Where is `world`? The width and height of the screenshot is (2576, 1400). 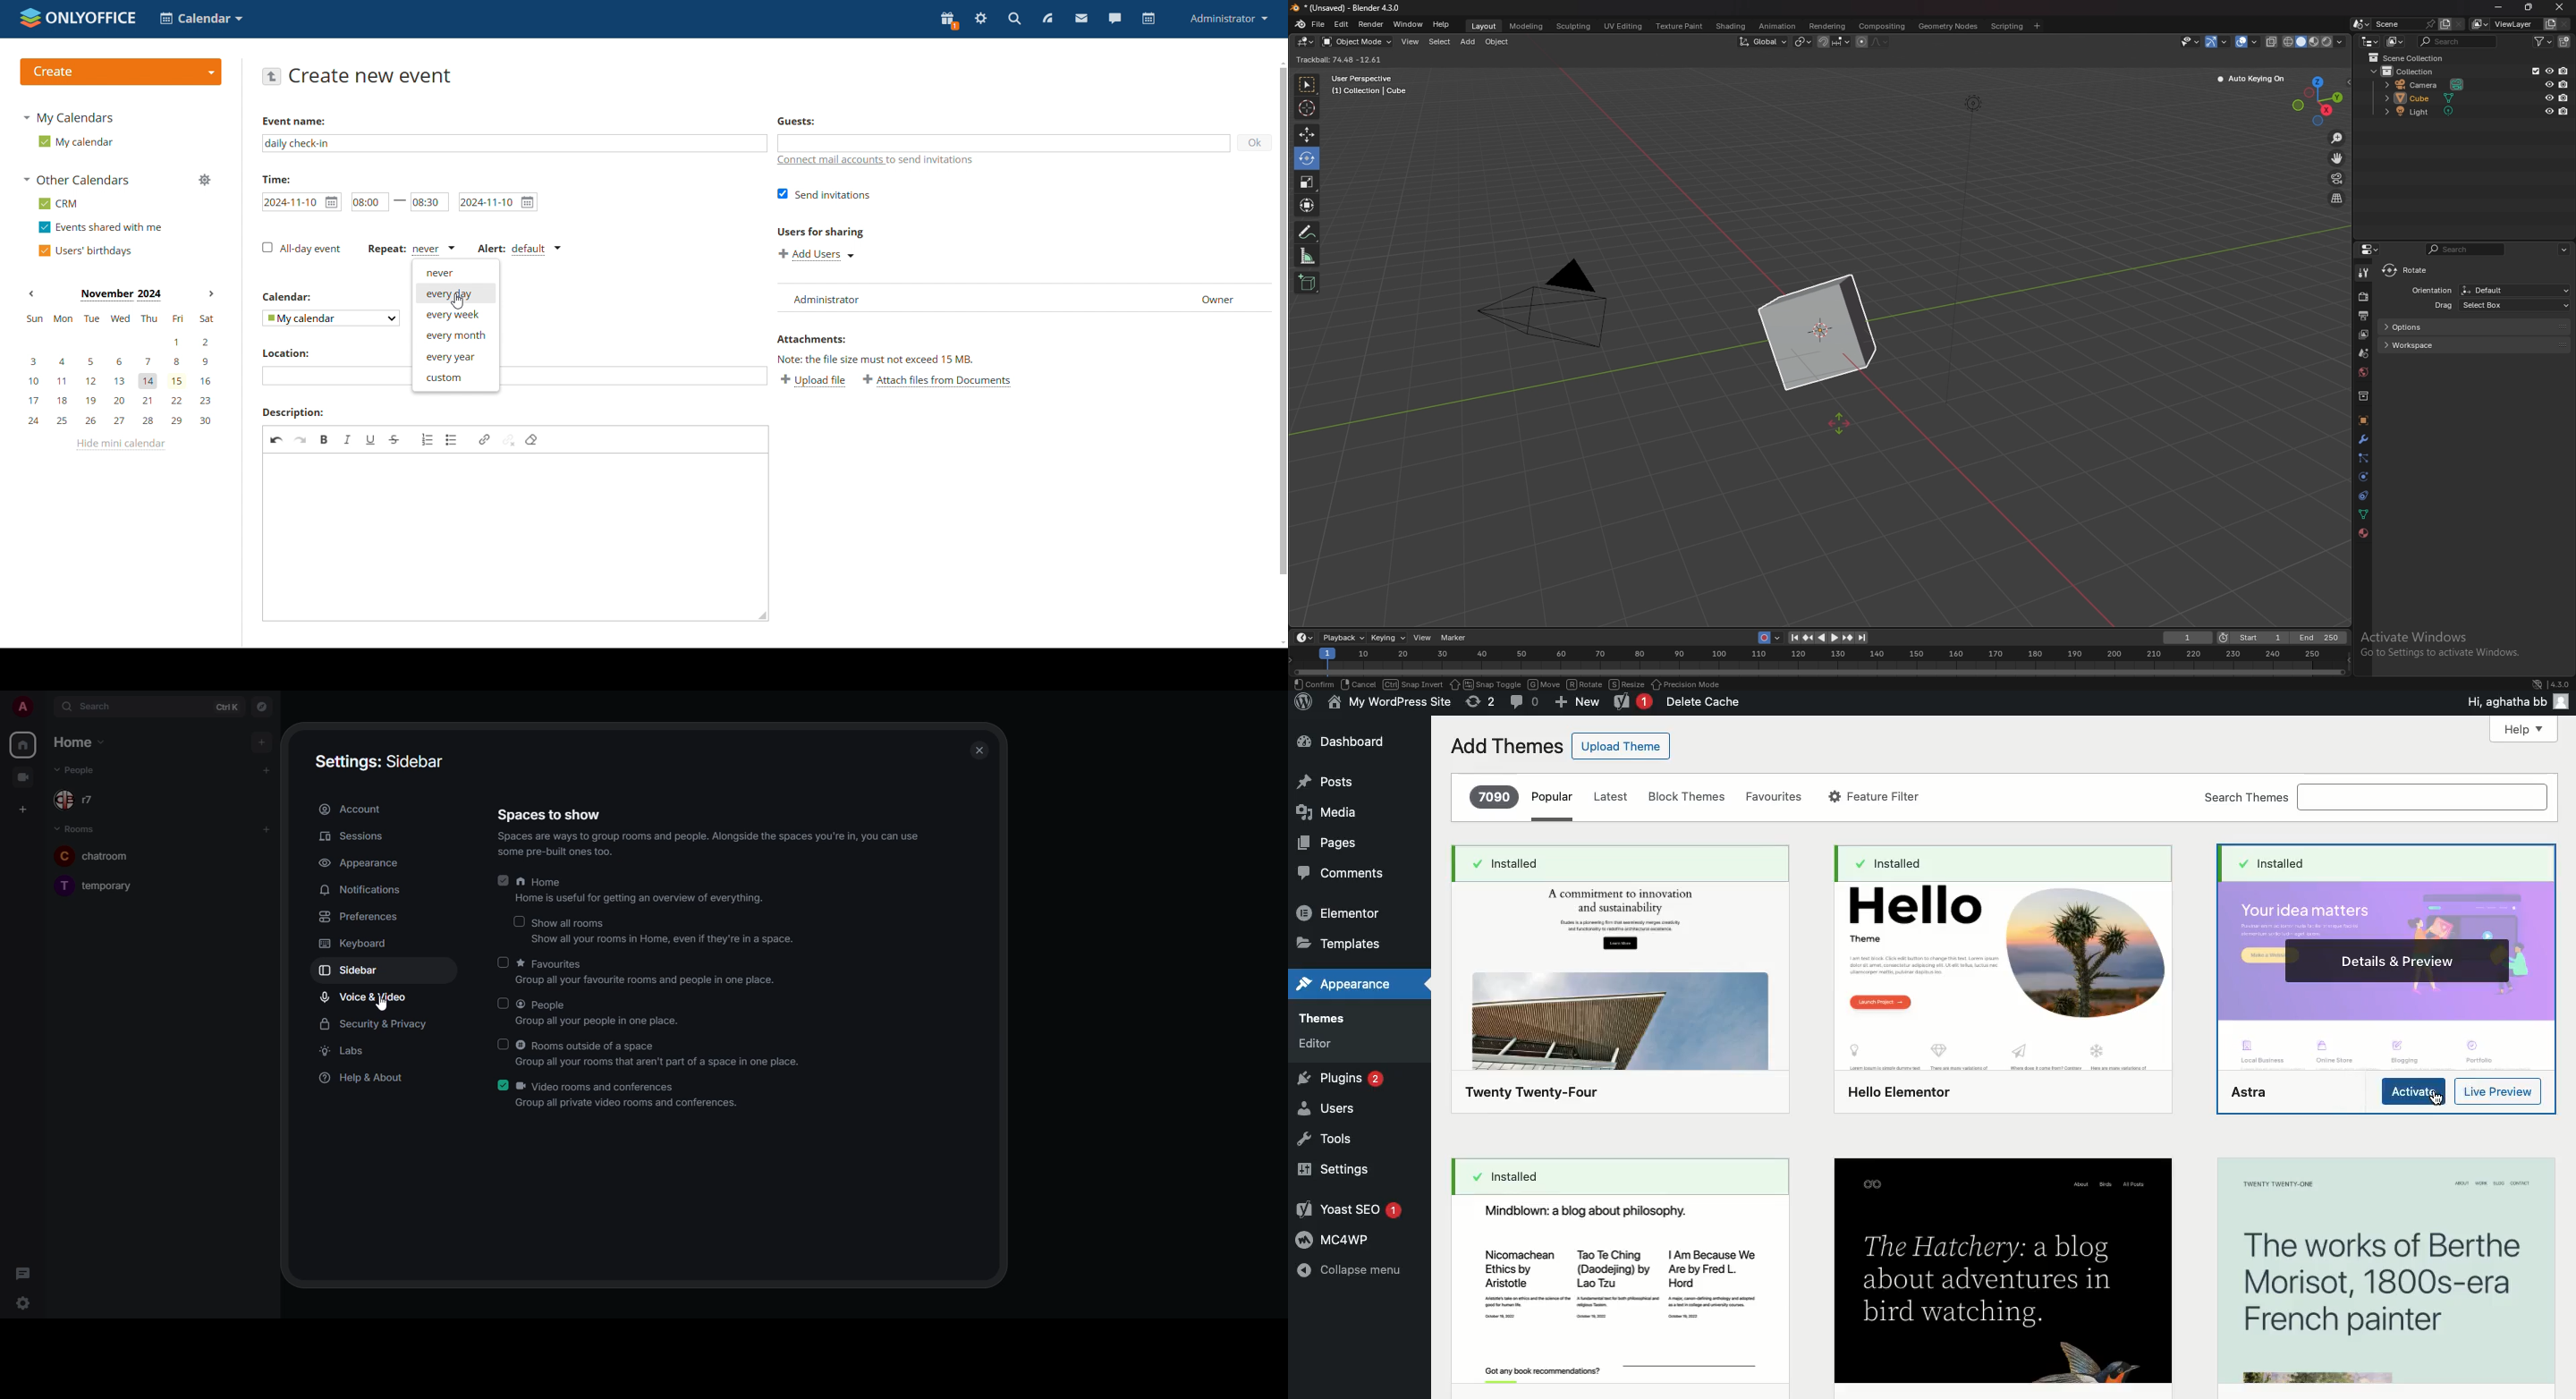 world is located at coordinates (2363, 372).